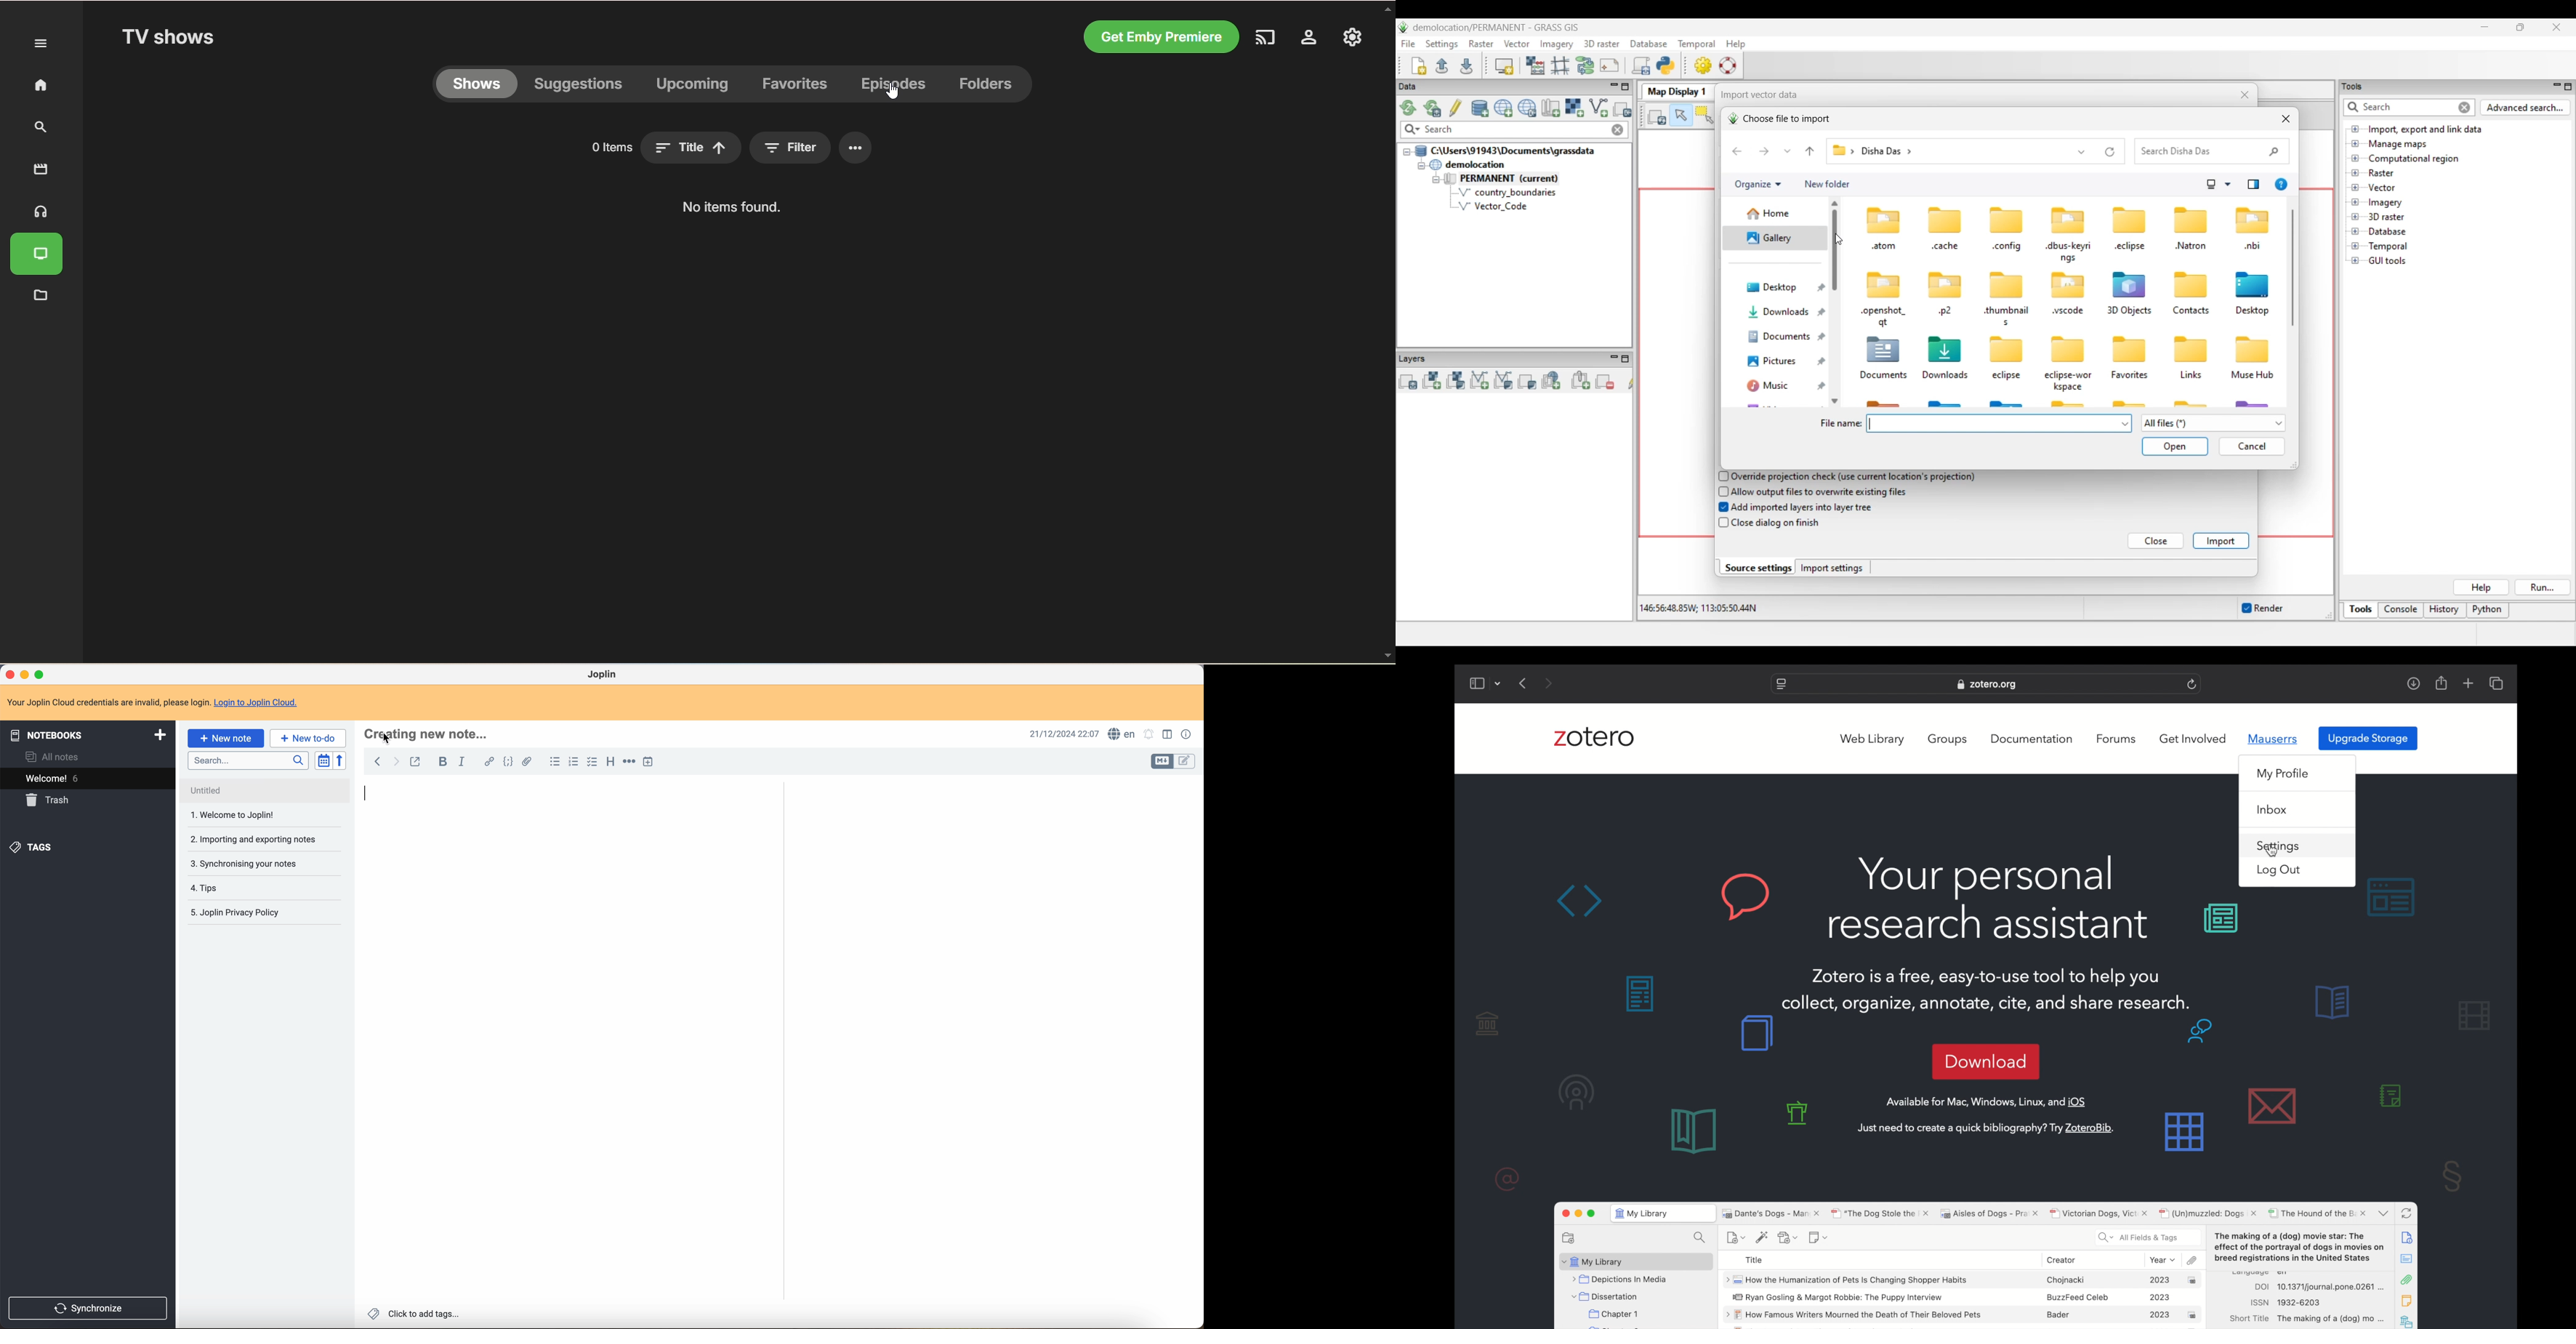 This screenshot has height=1344, width=2576. Describe the element at coordinates (324, 760) in the screenshot. I see `toggle sort order field` at that location.